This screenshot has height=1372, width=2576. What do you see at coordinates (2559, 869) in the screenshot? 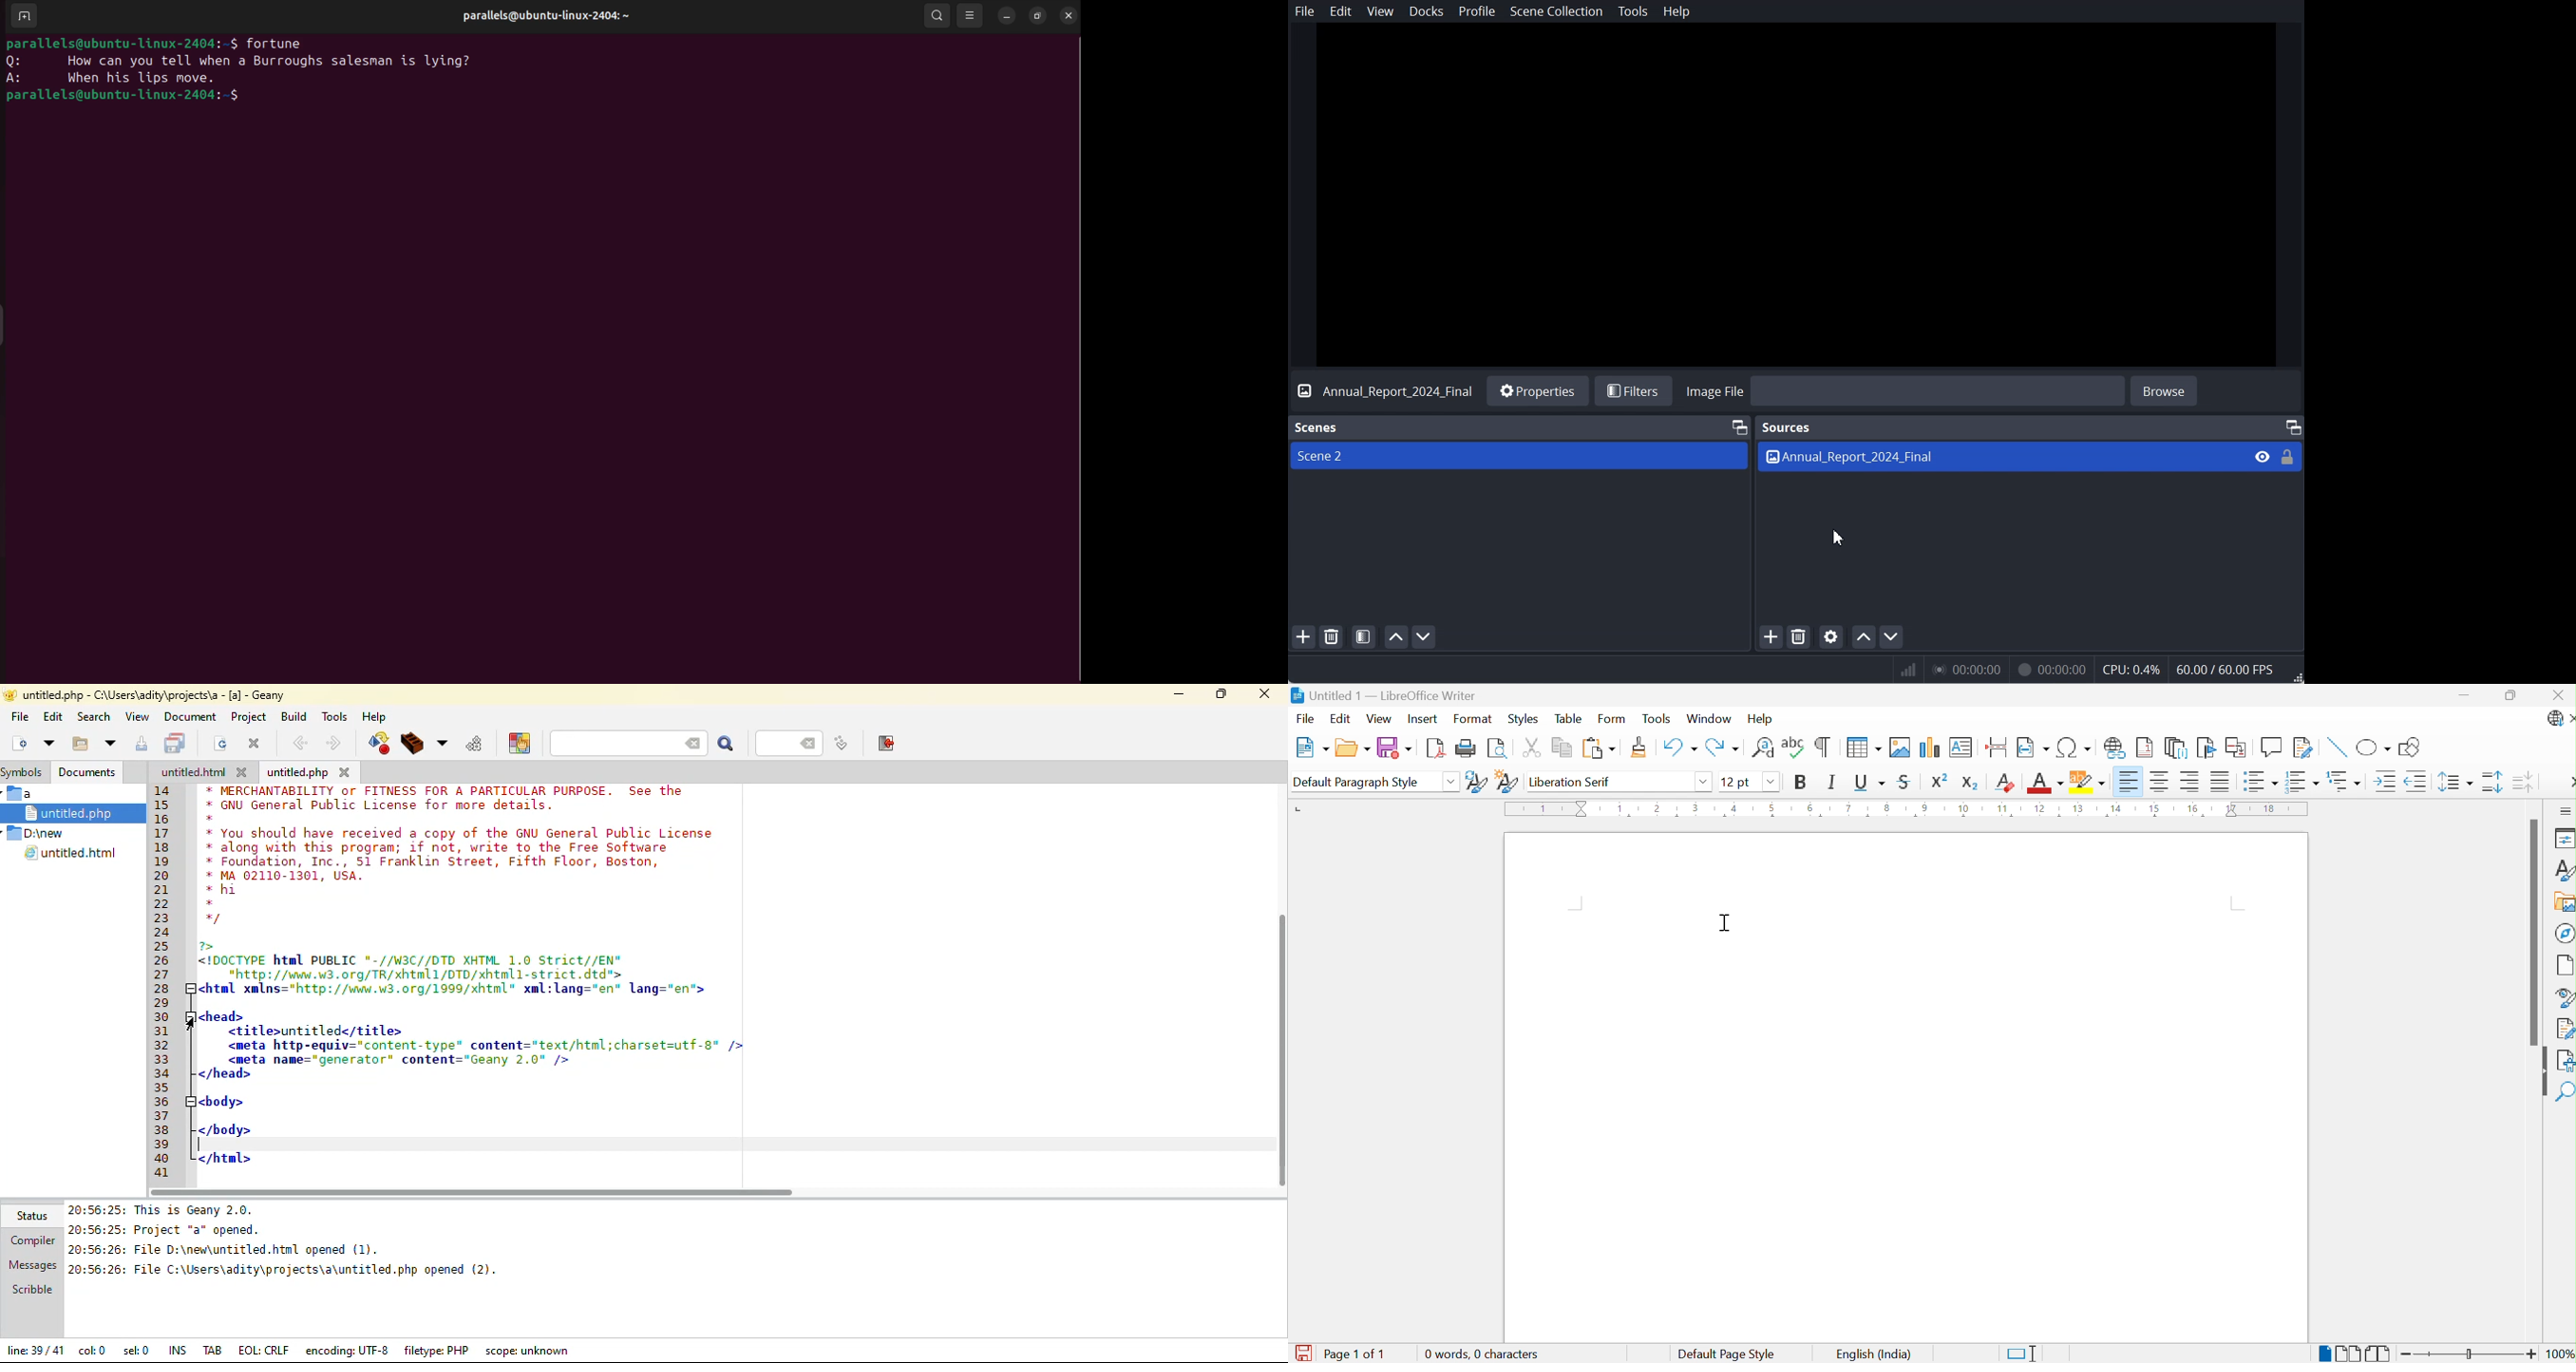
I see `Styles` at bounding box center [2559, 869].